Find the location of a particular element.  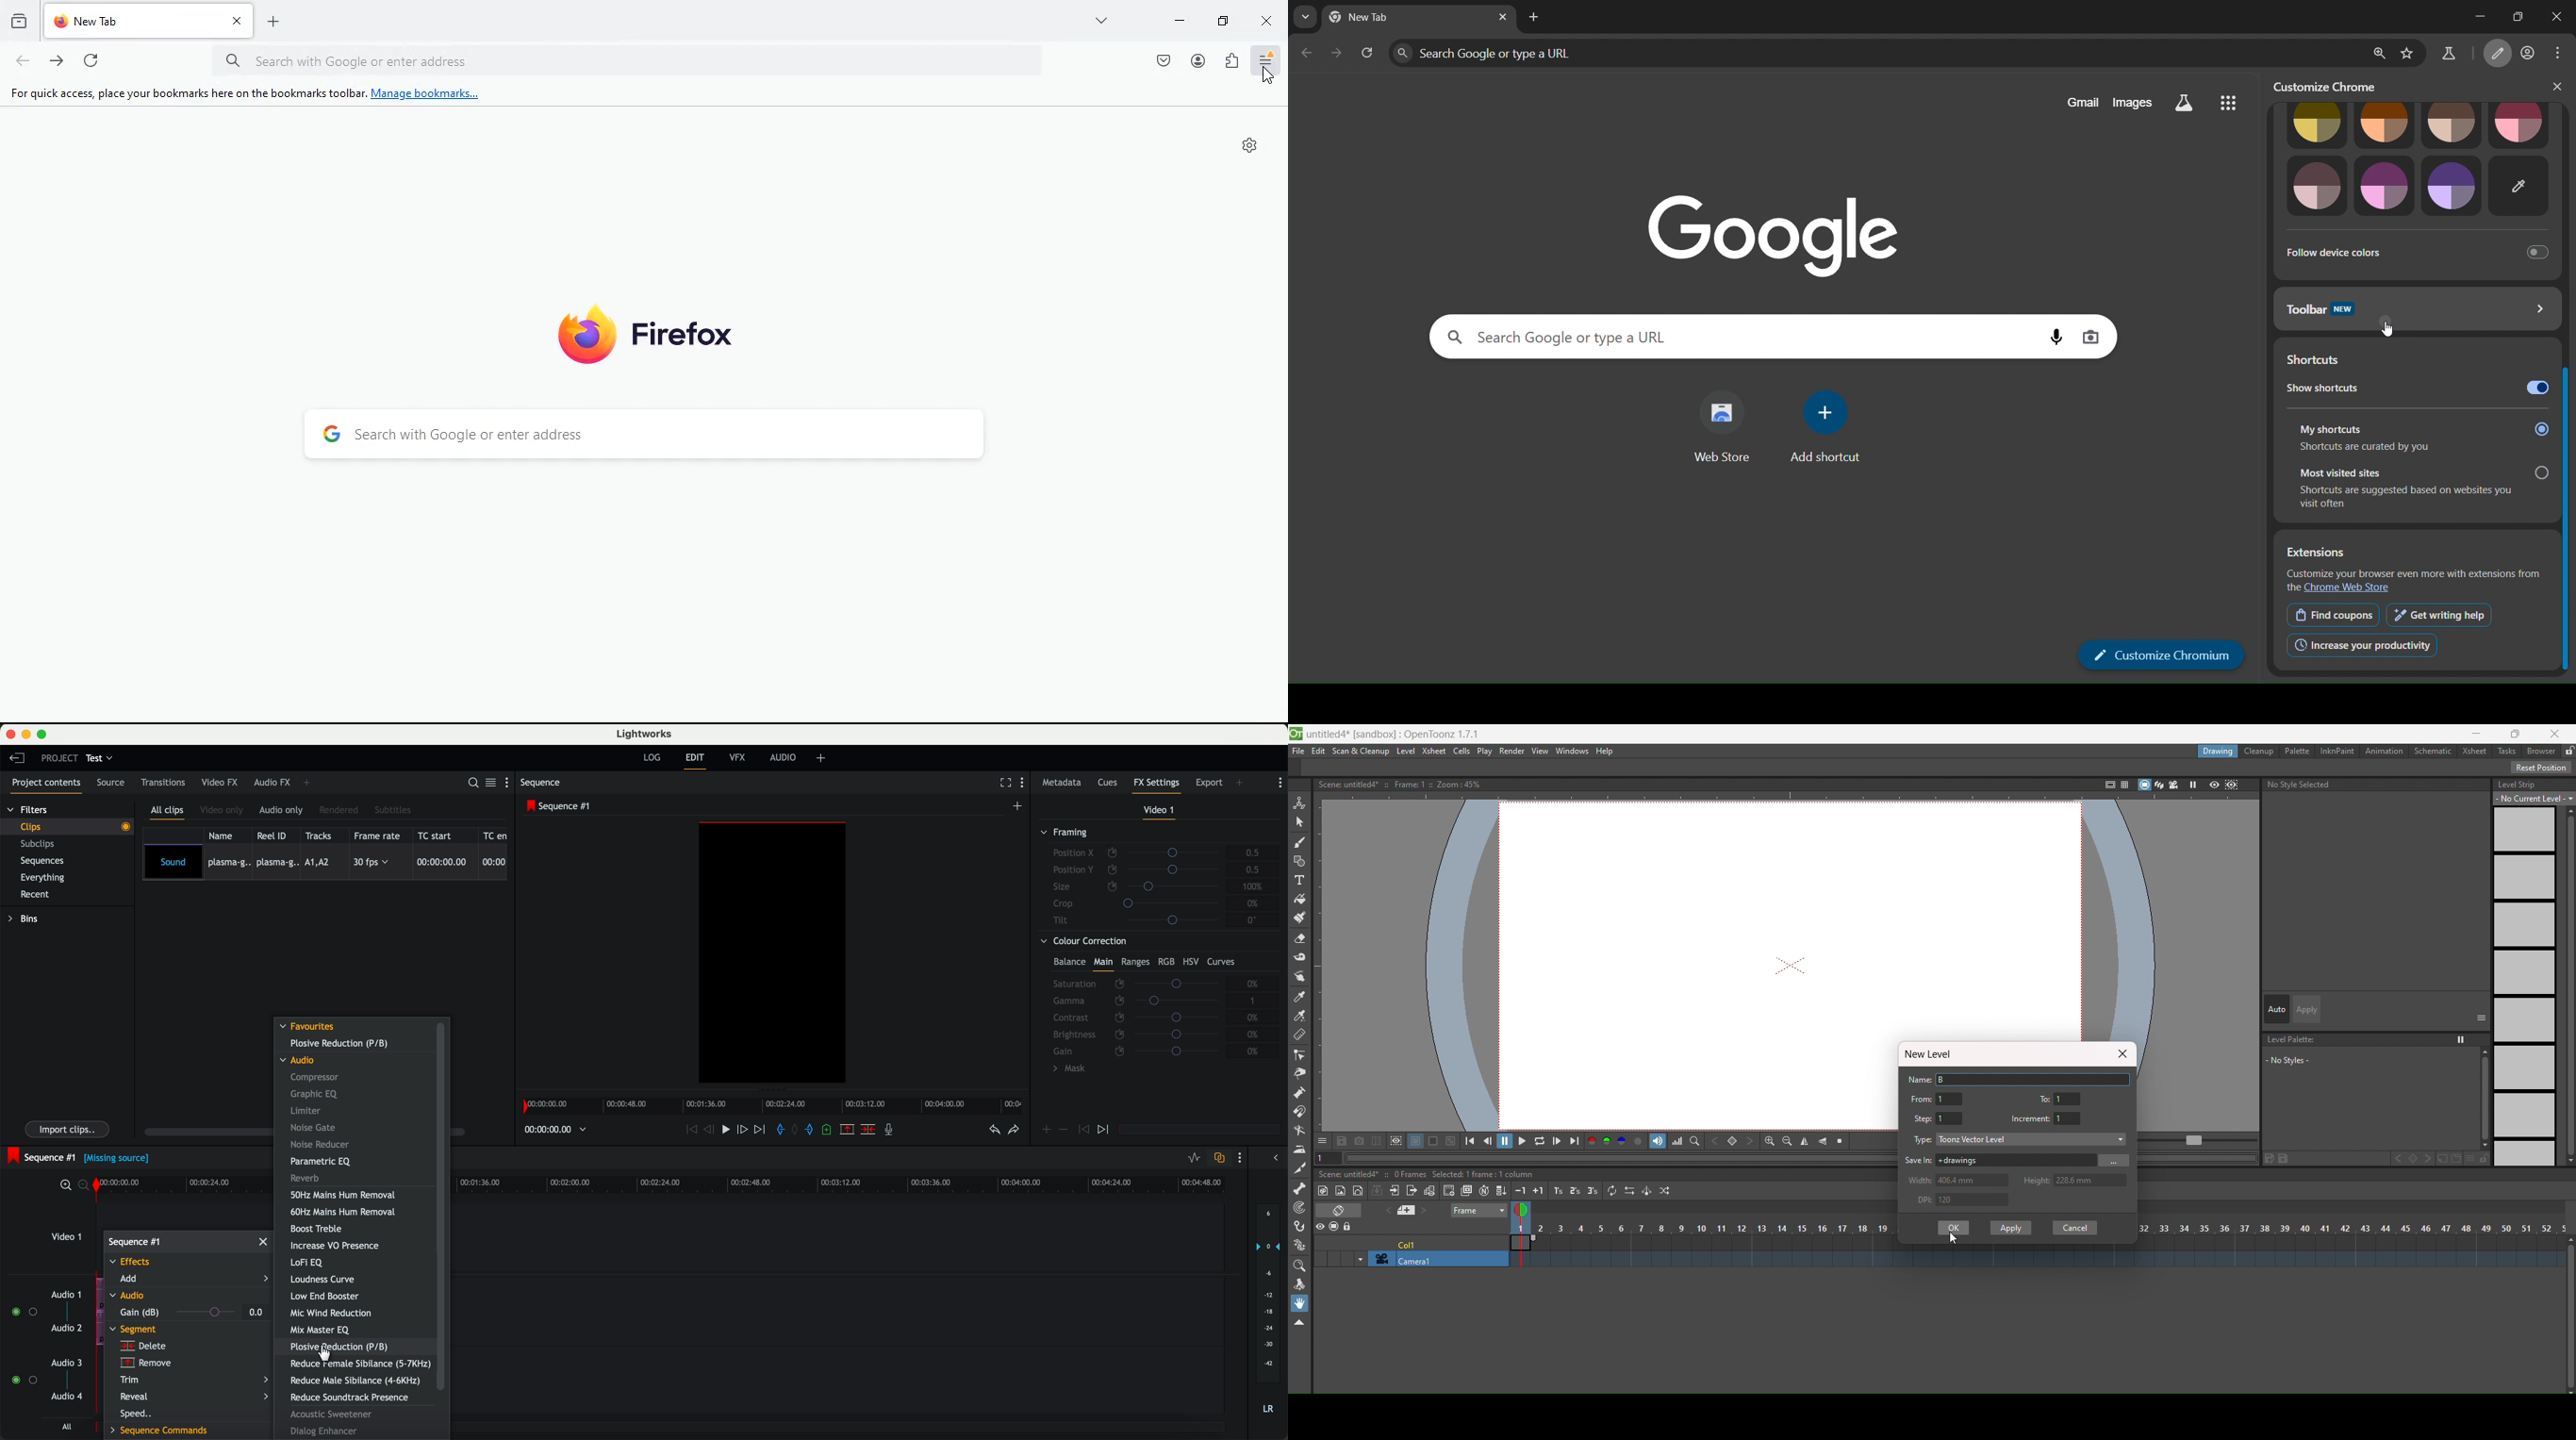

log is located at coordinates (651, 758).